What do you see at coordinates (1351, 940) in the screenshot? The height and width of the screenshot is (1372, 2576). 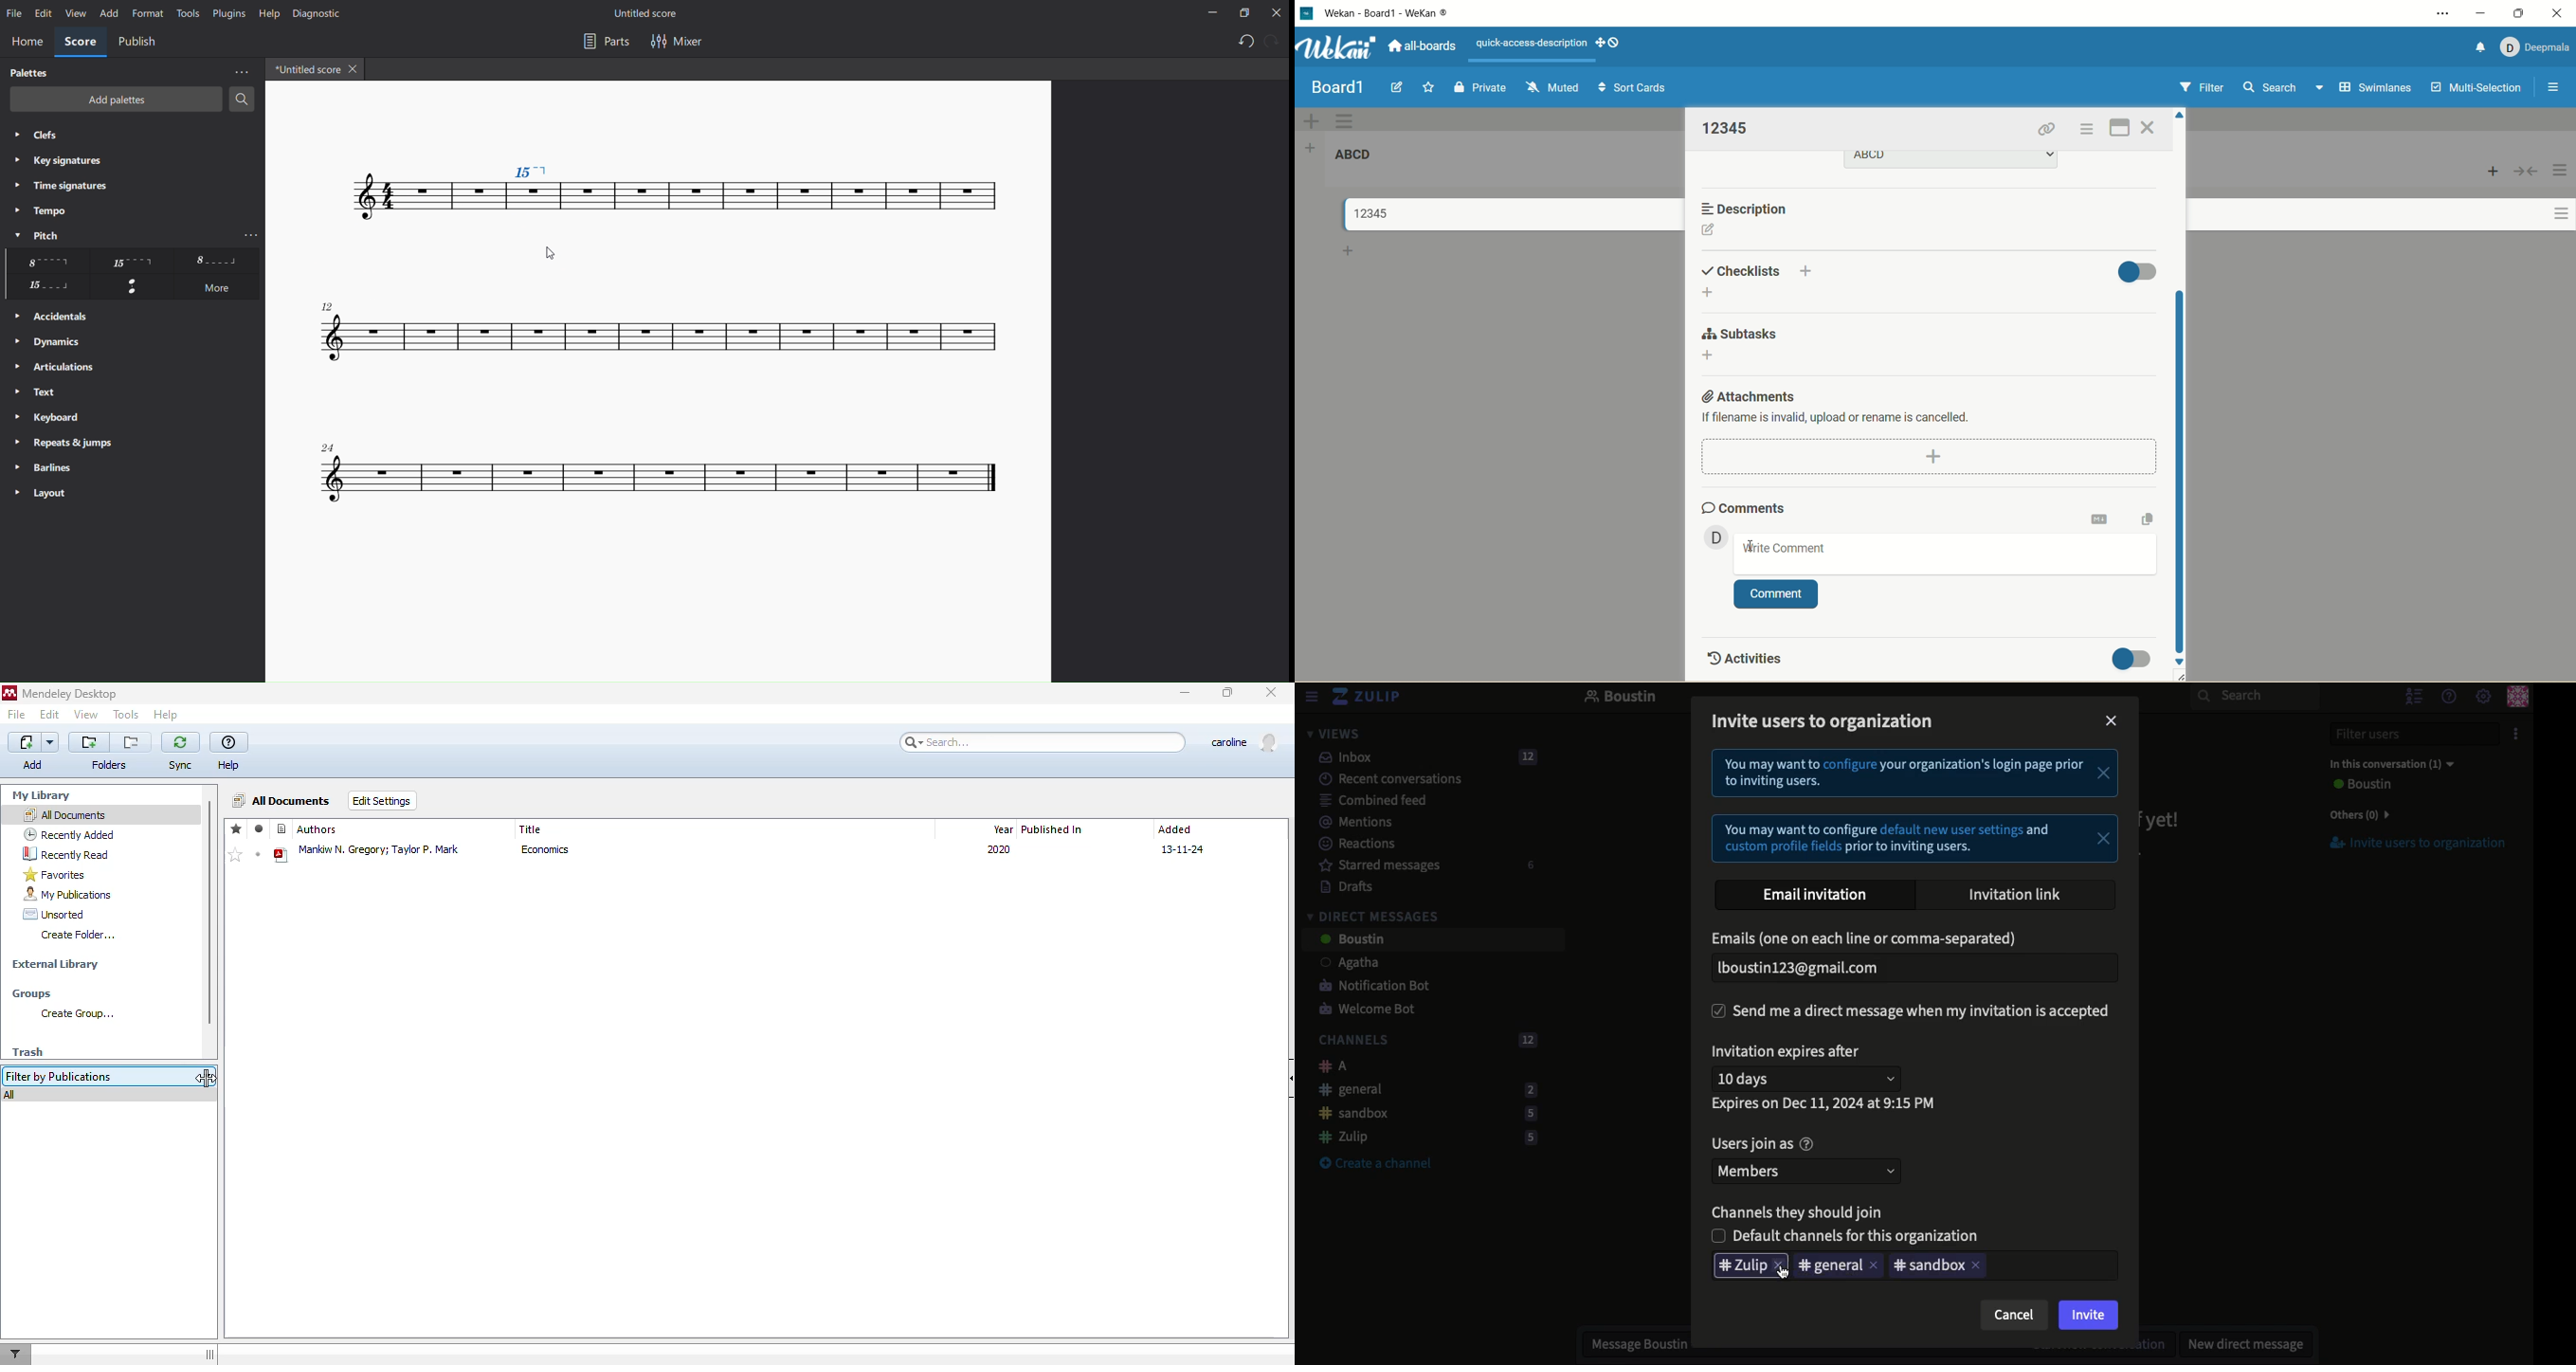 I see `User 2` at bounding box center [1351, 940].